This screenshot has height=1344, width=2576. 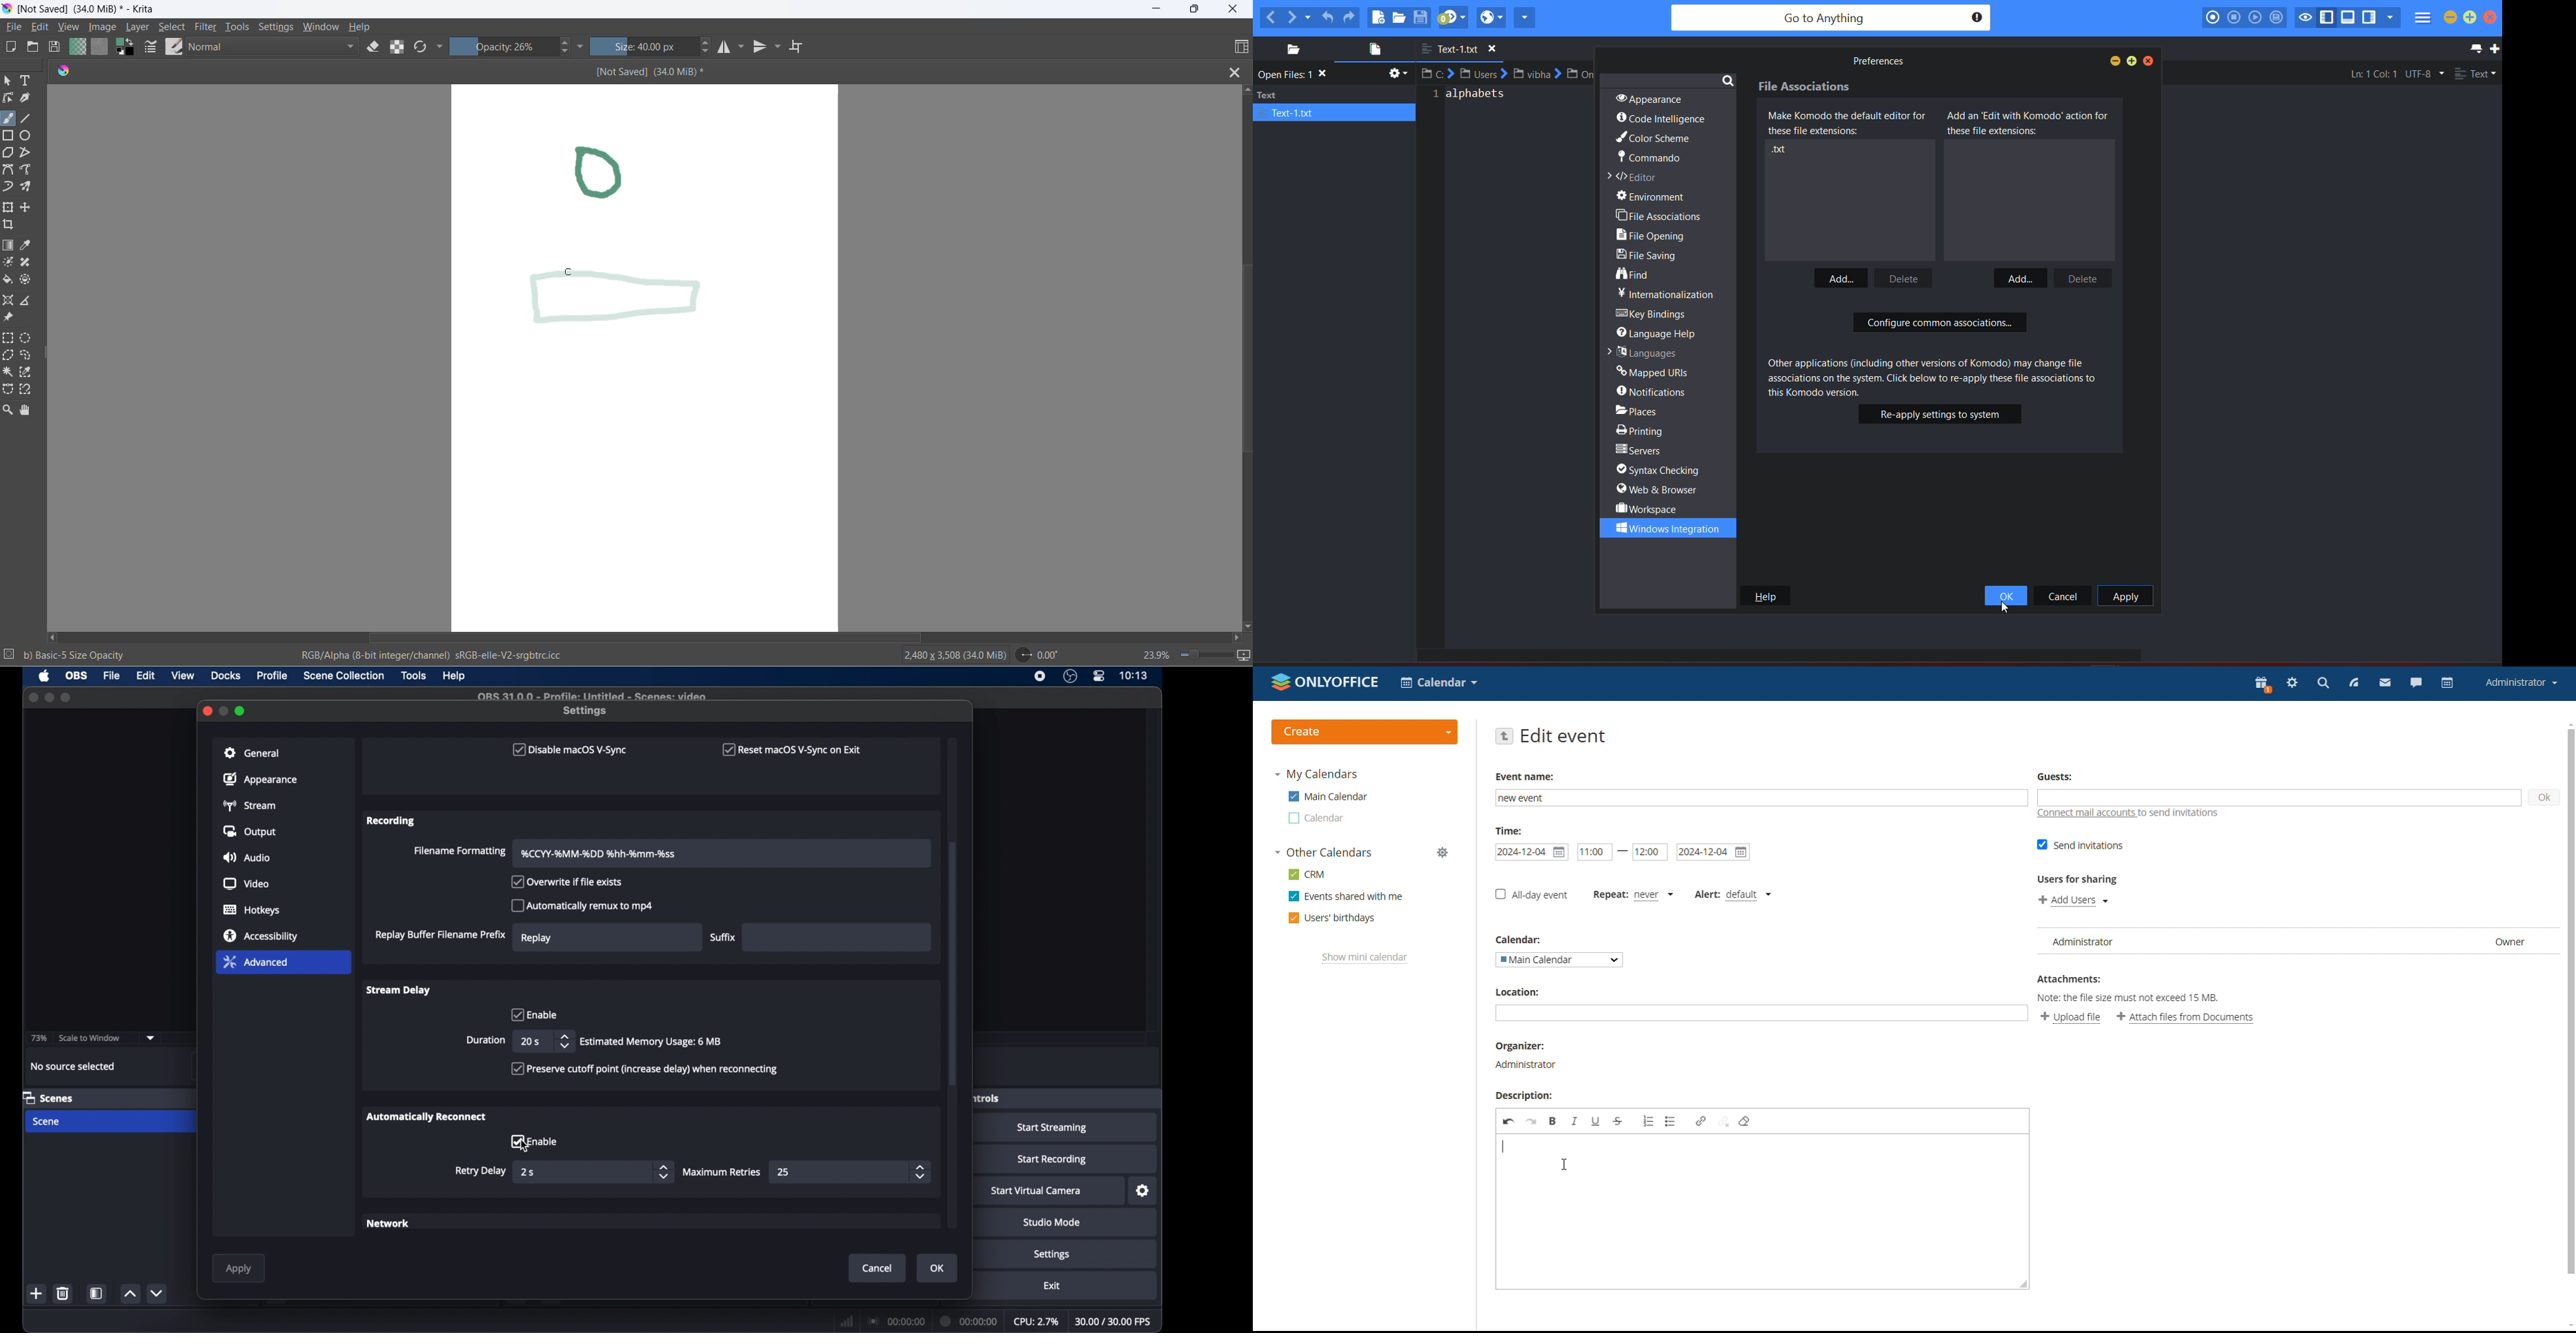 What do you see at coordinates (397, 989) in the screenshot?
I see `stream delay` at bounding box center [397, 989].